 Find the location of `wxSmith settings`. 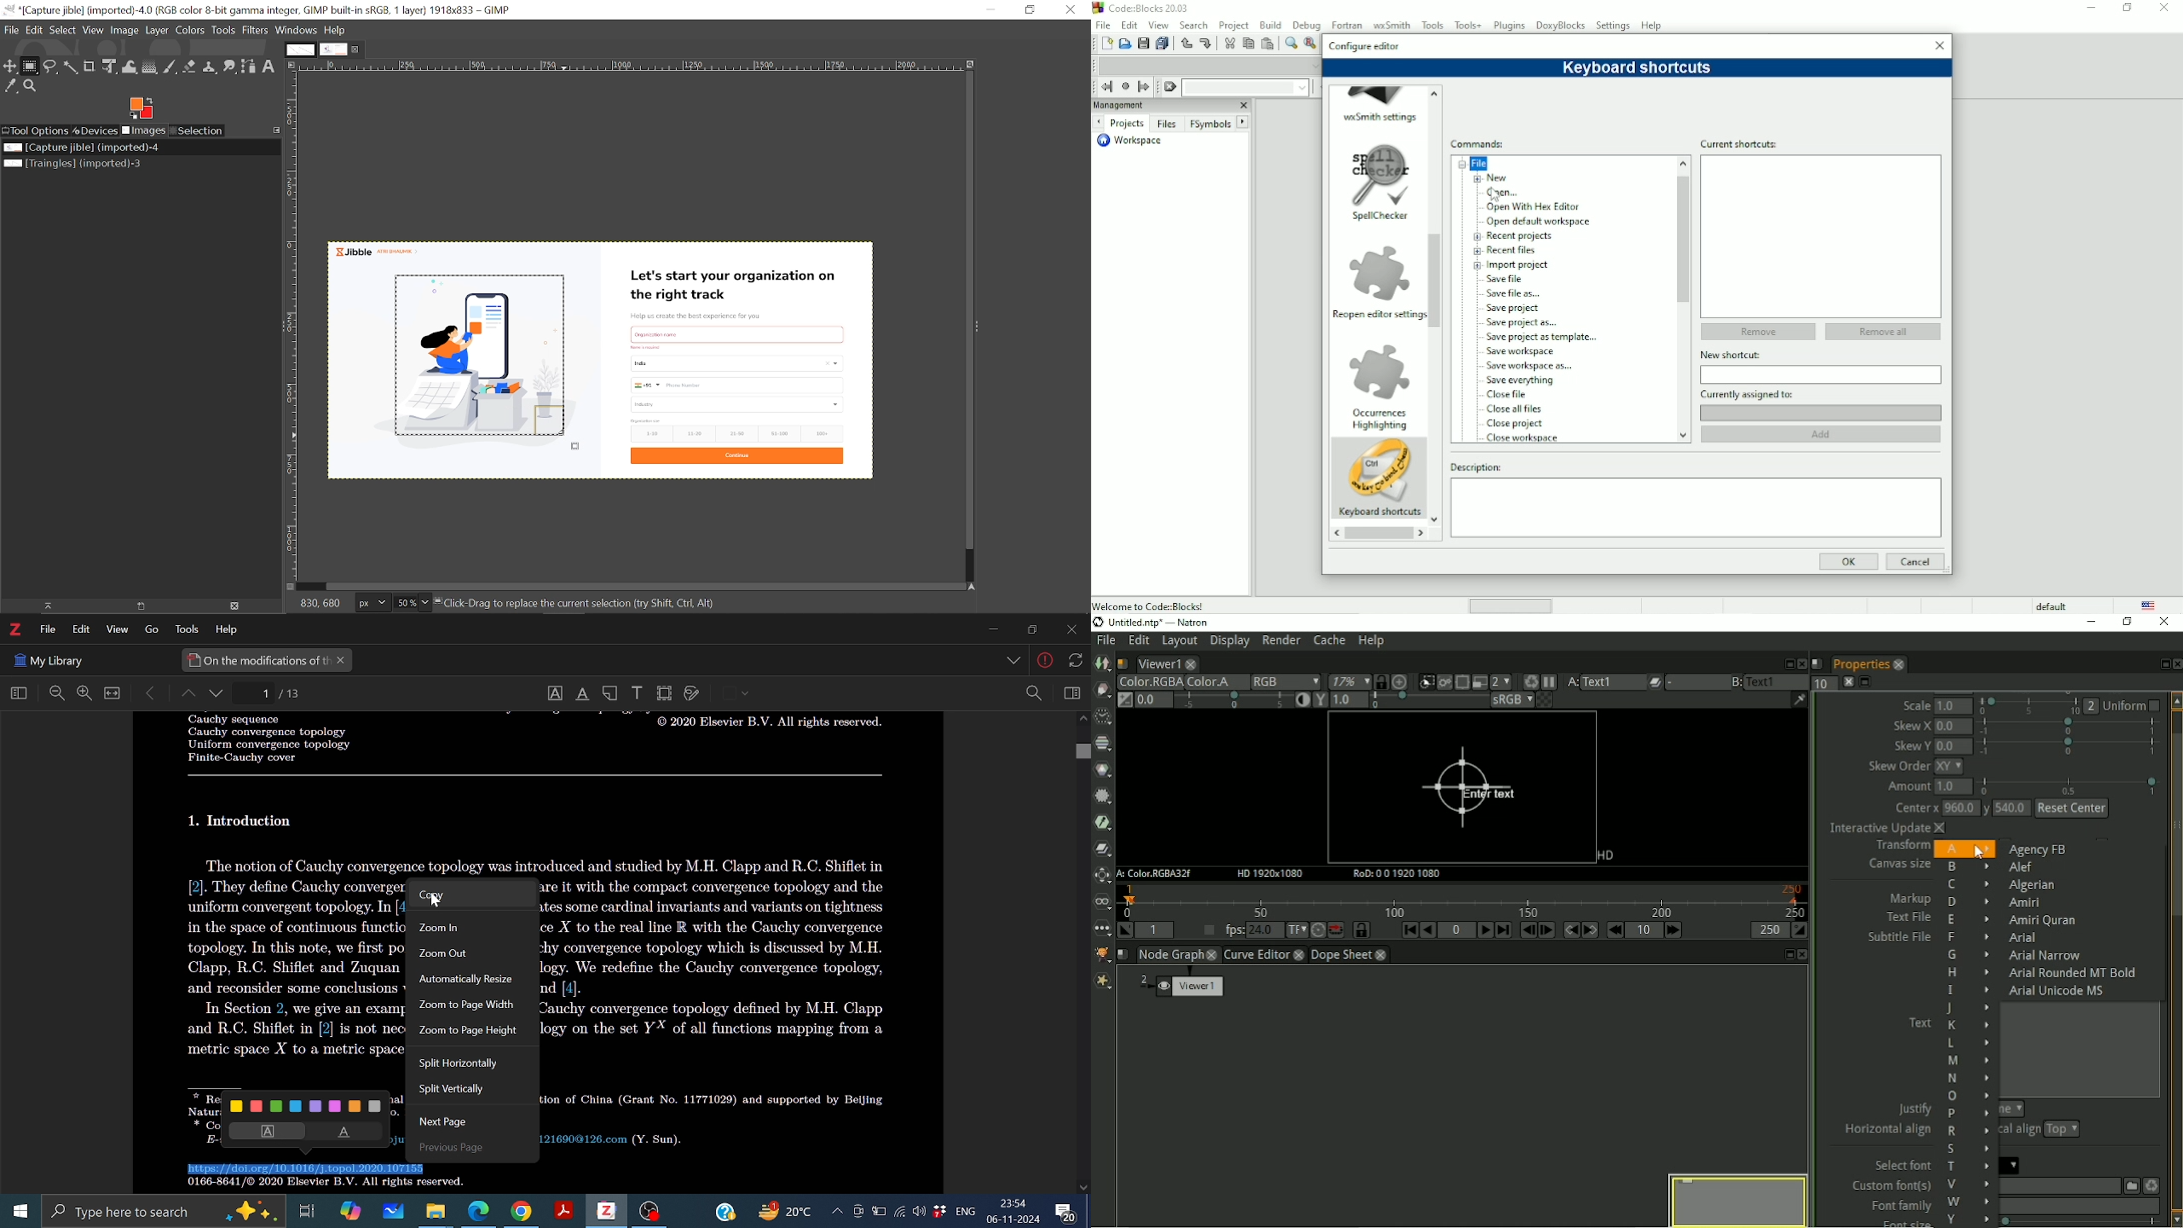

wxSmith settings is located at coordinates (1381, 117).